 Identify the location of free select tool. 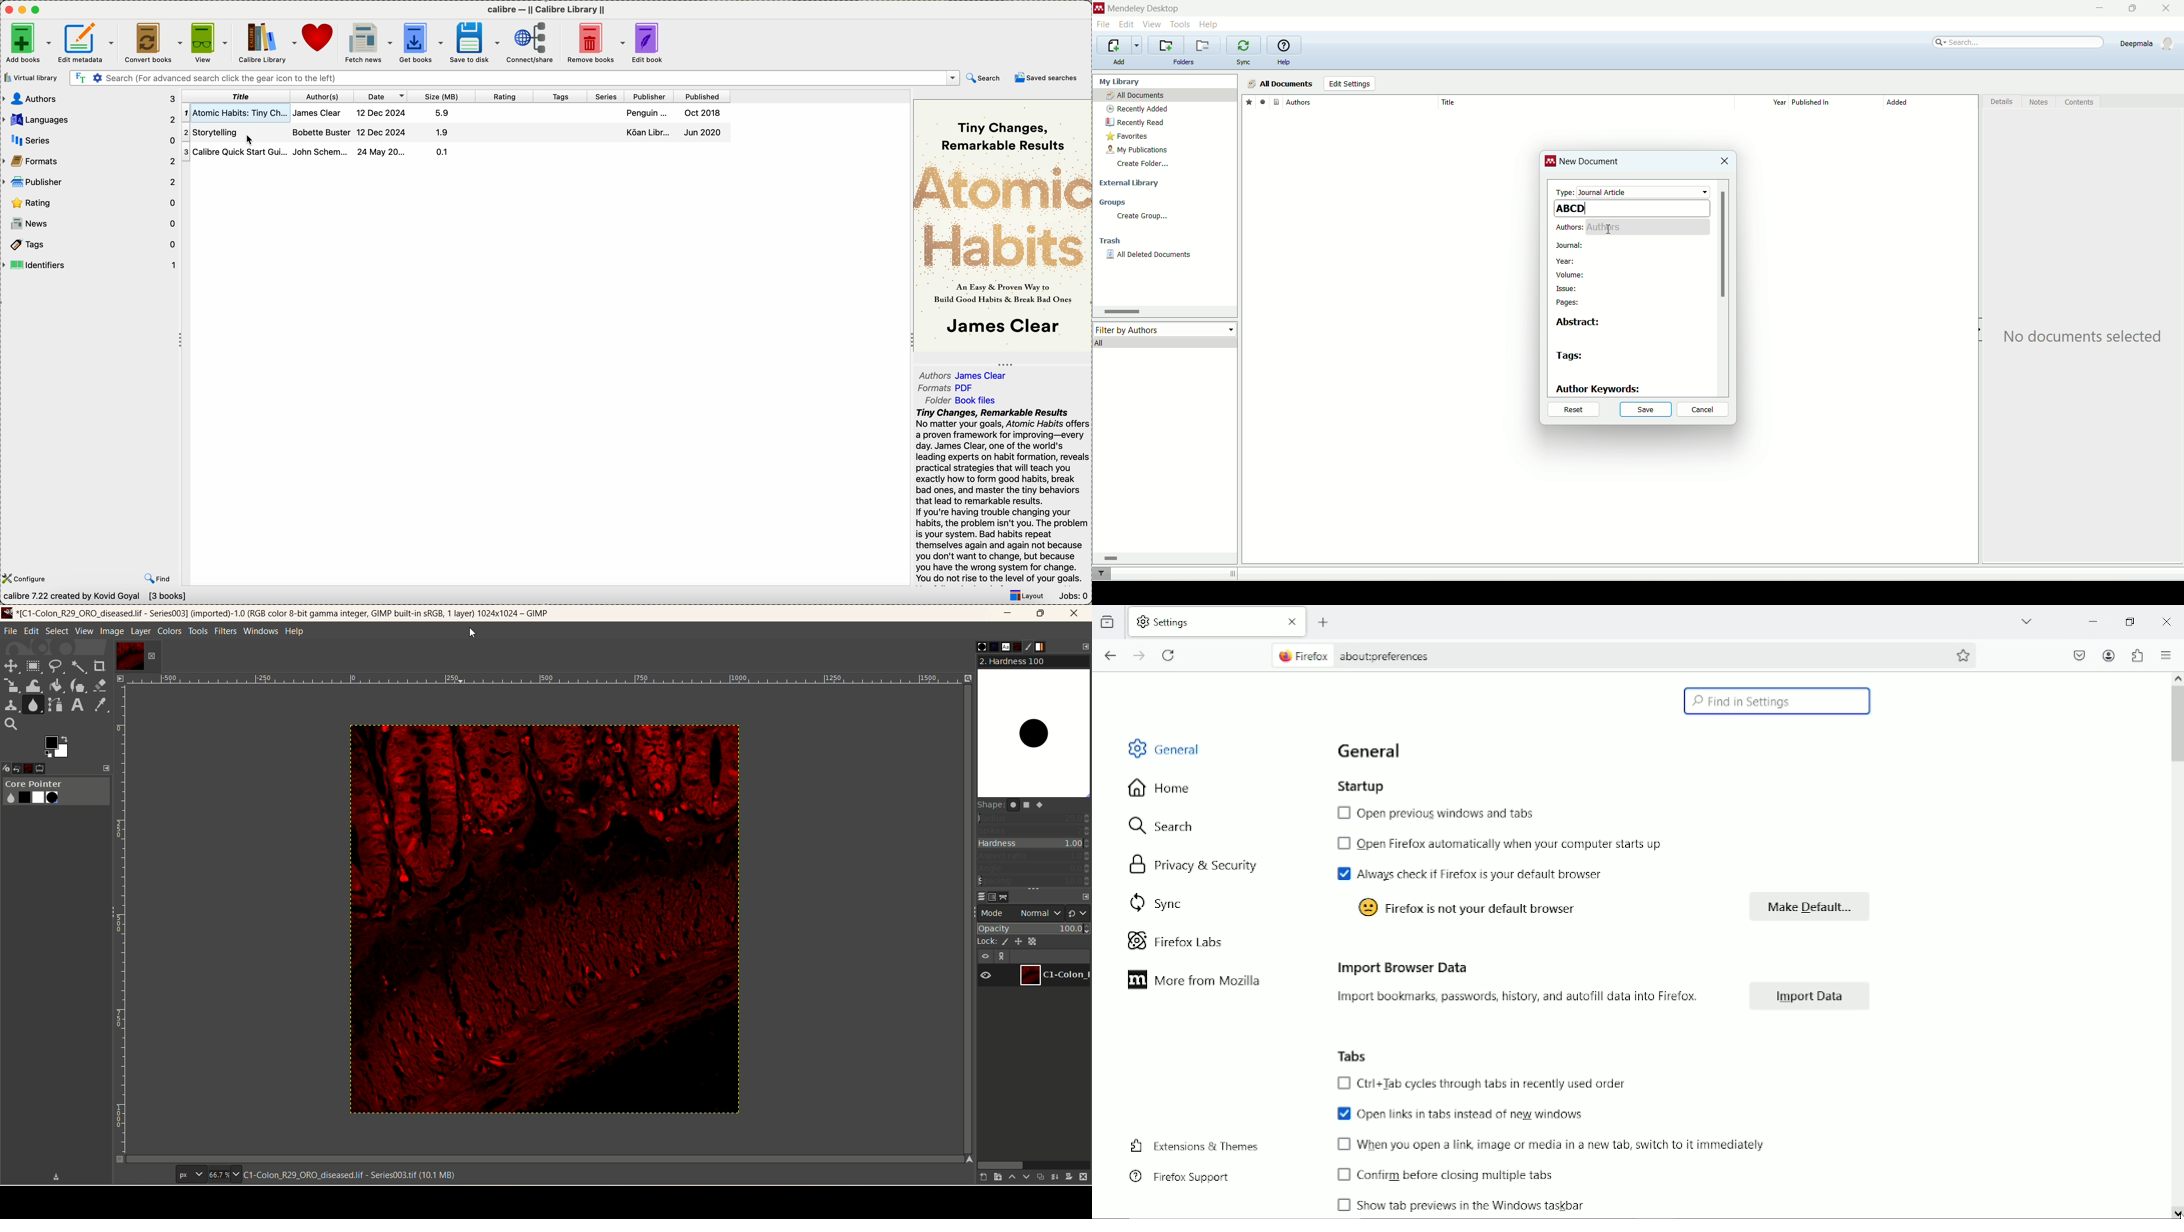
(57, 666).